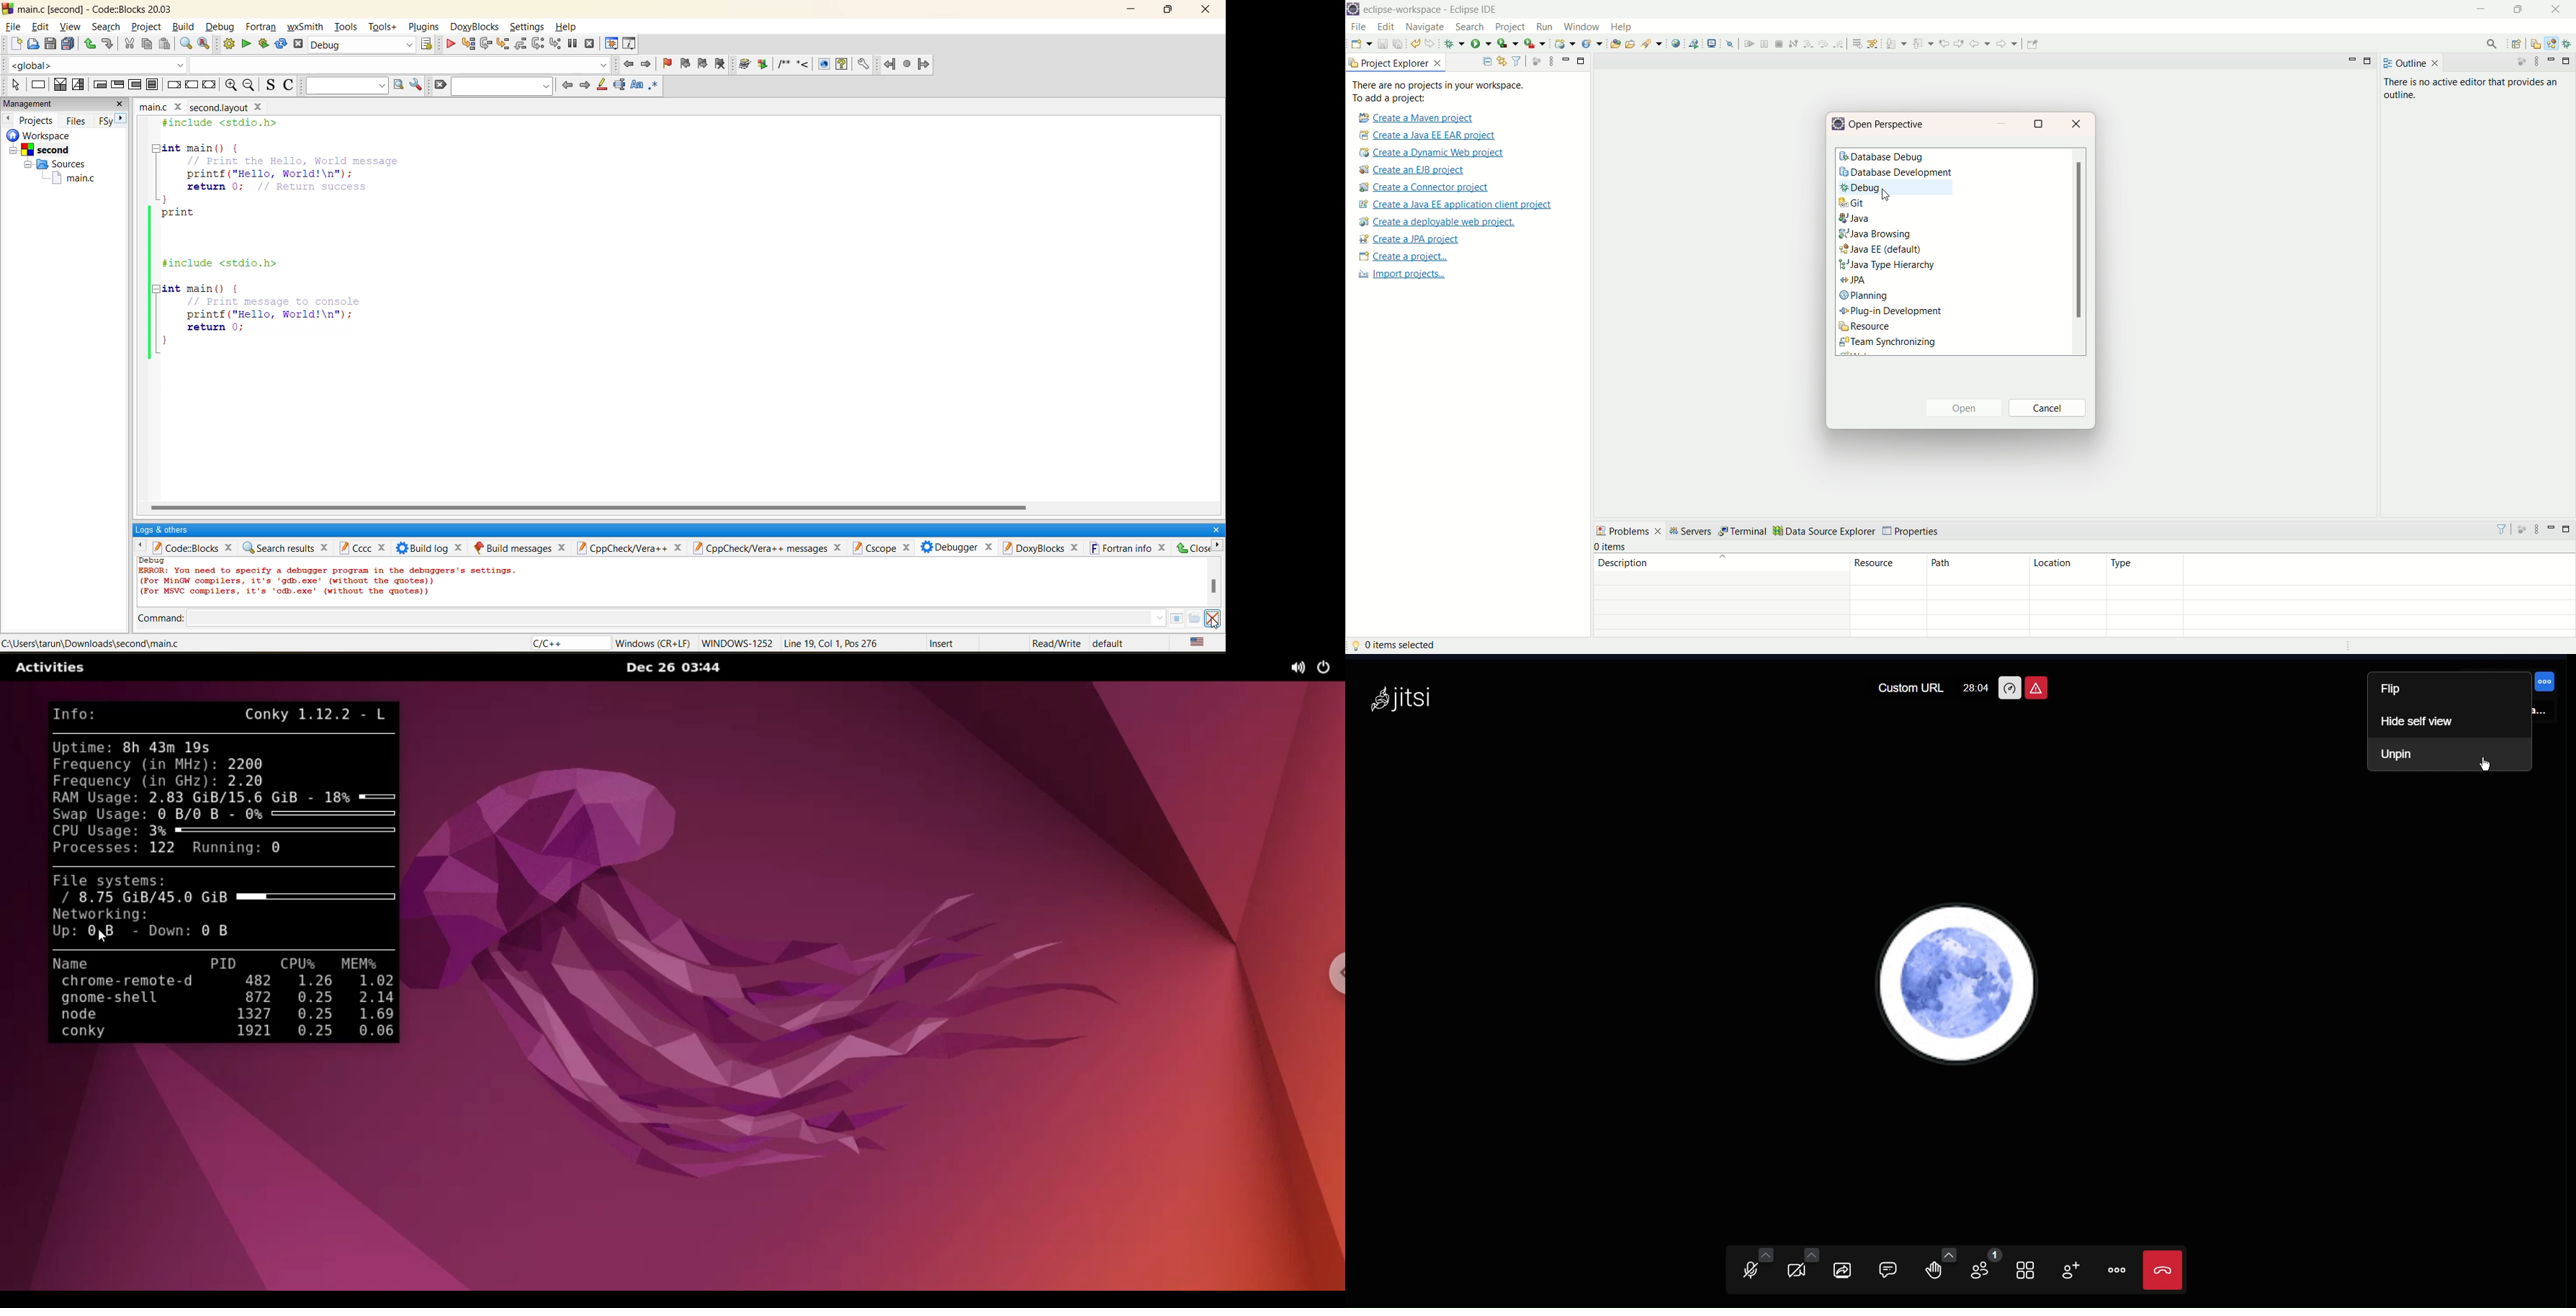  I want to click on problems, so click(1631, 533).